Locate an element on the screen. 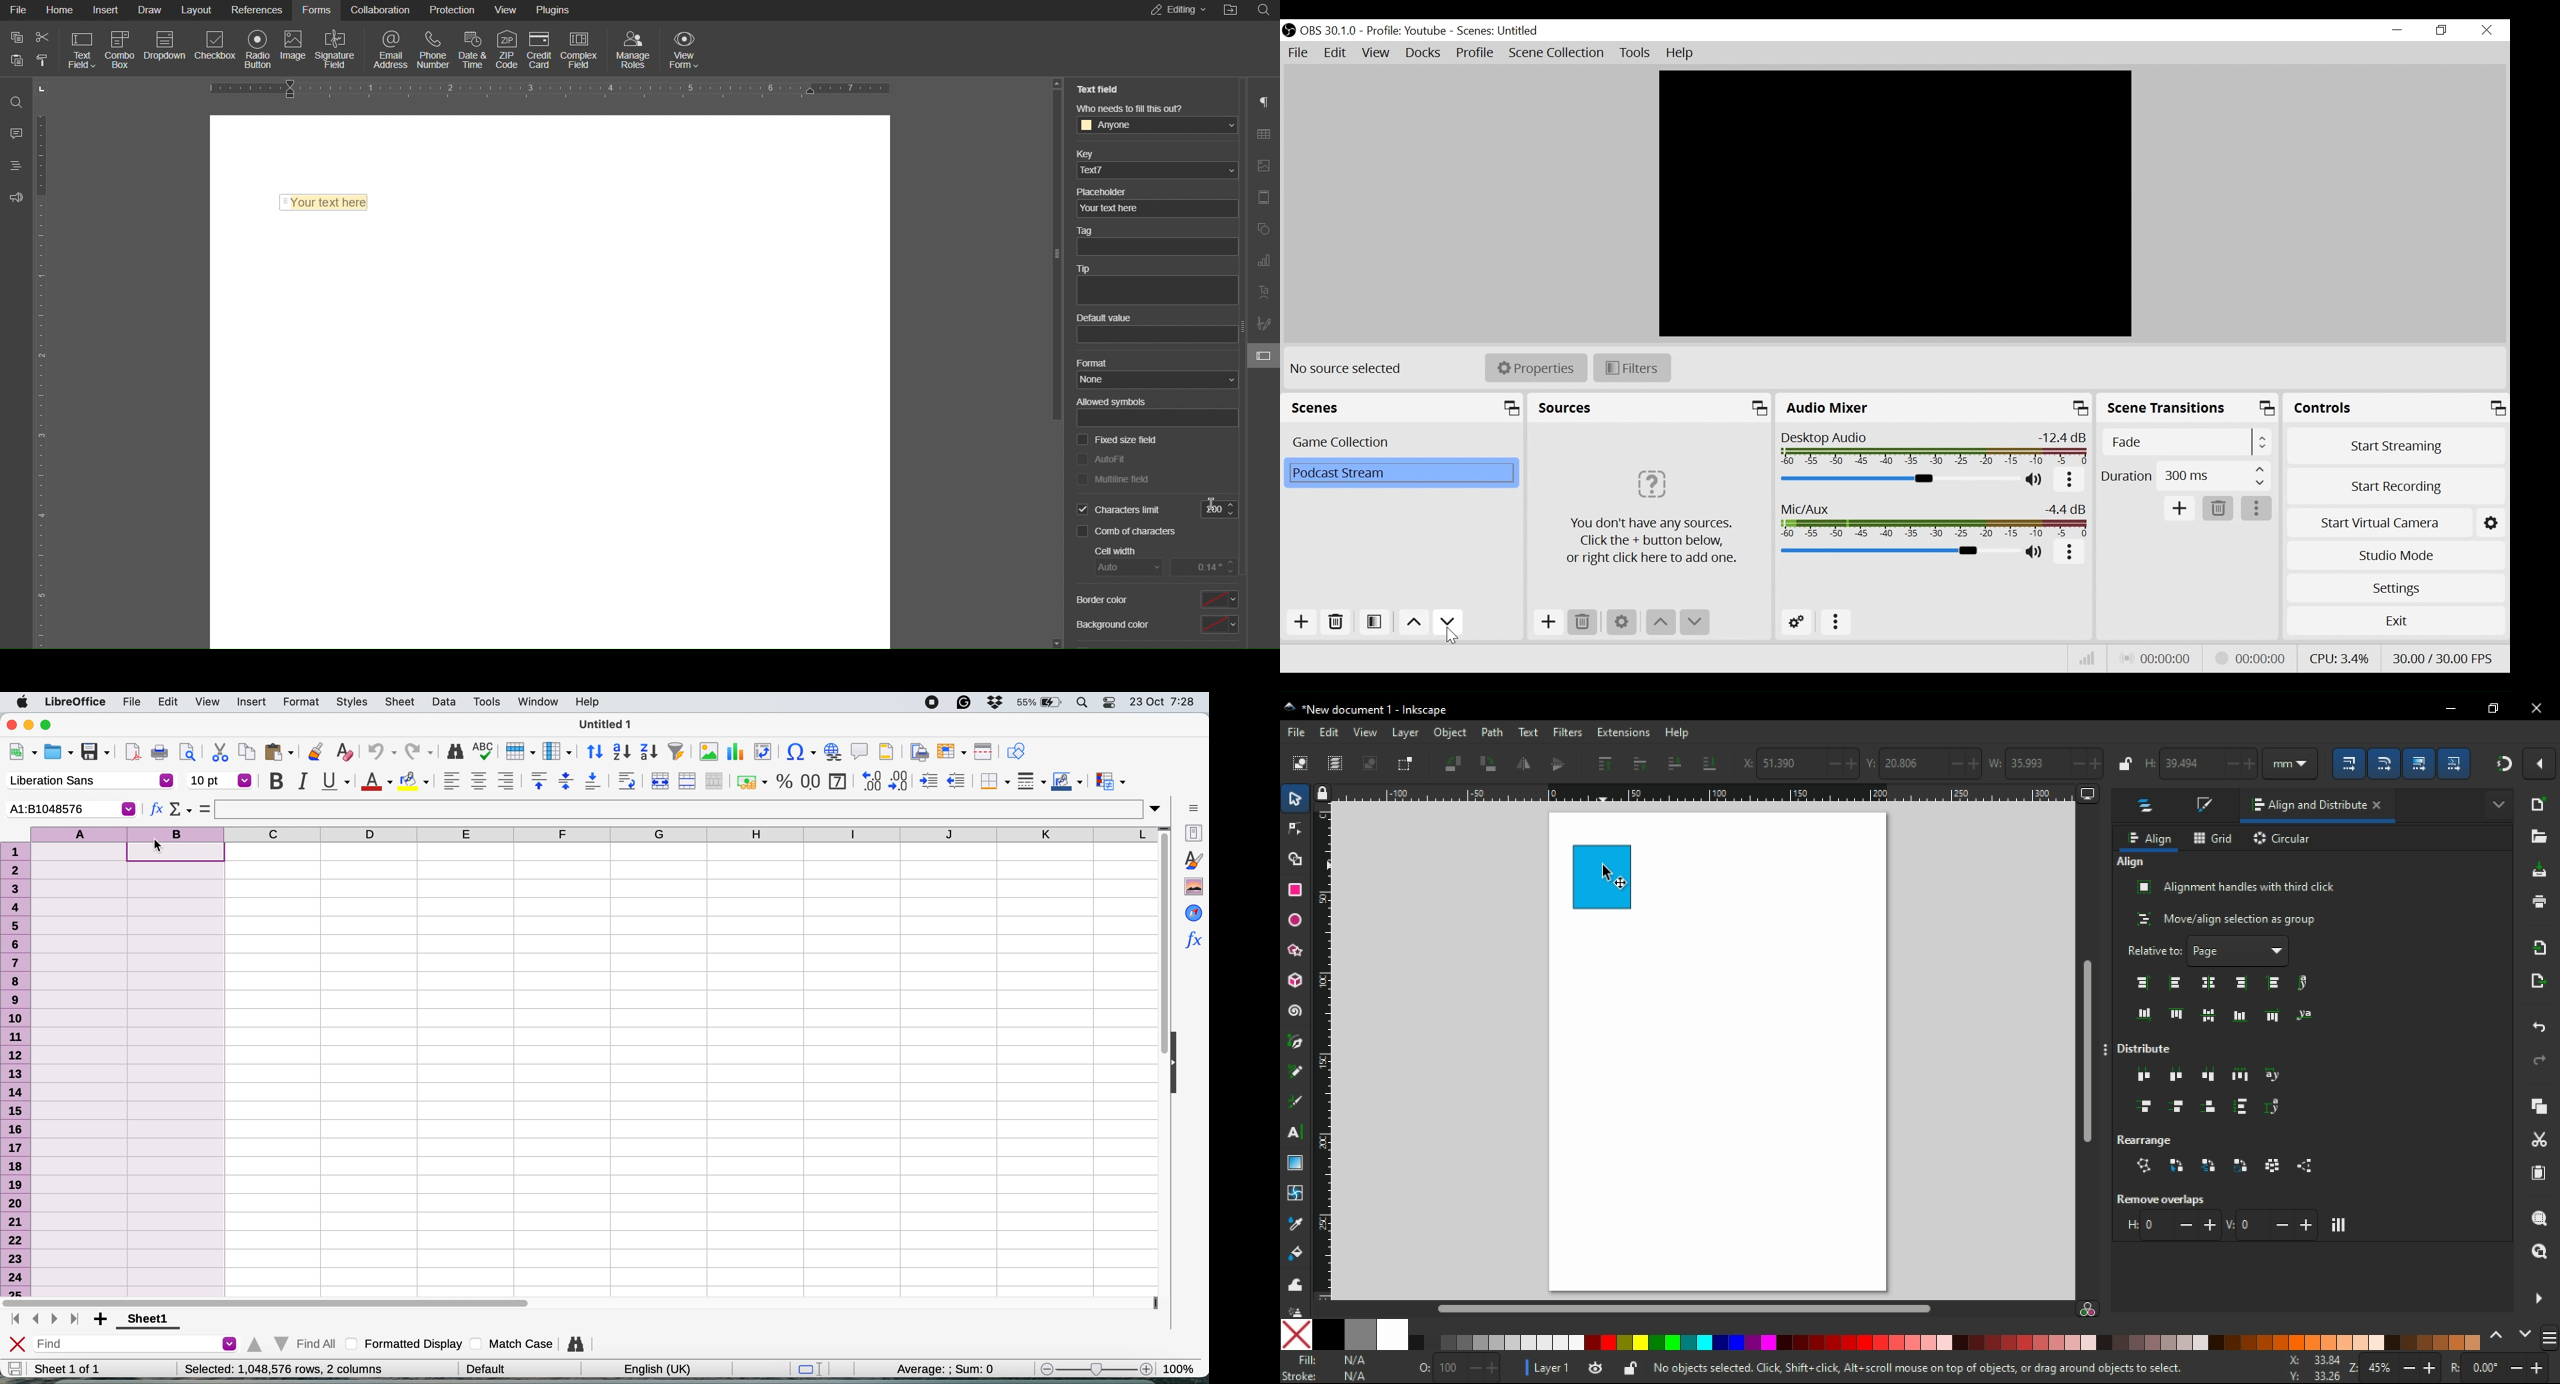 Image resolution: width=2576 pixels, height=1400 pixels. object flip vertical is located at coordinates (1558, 765).